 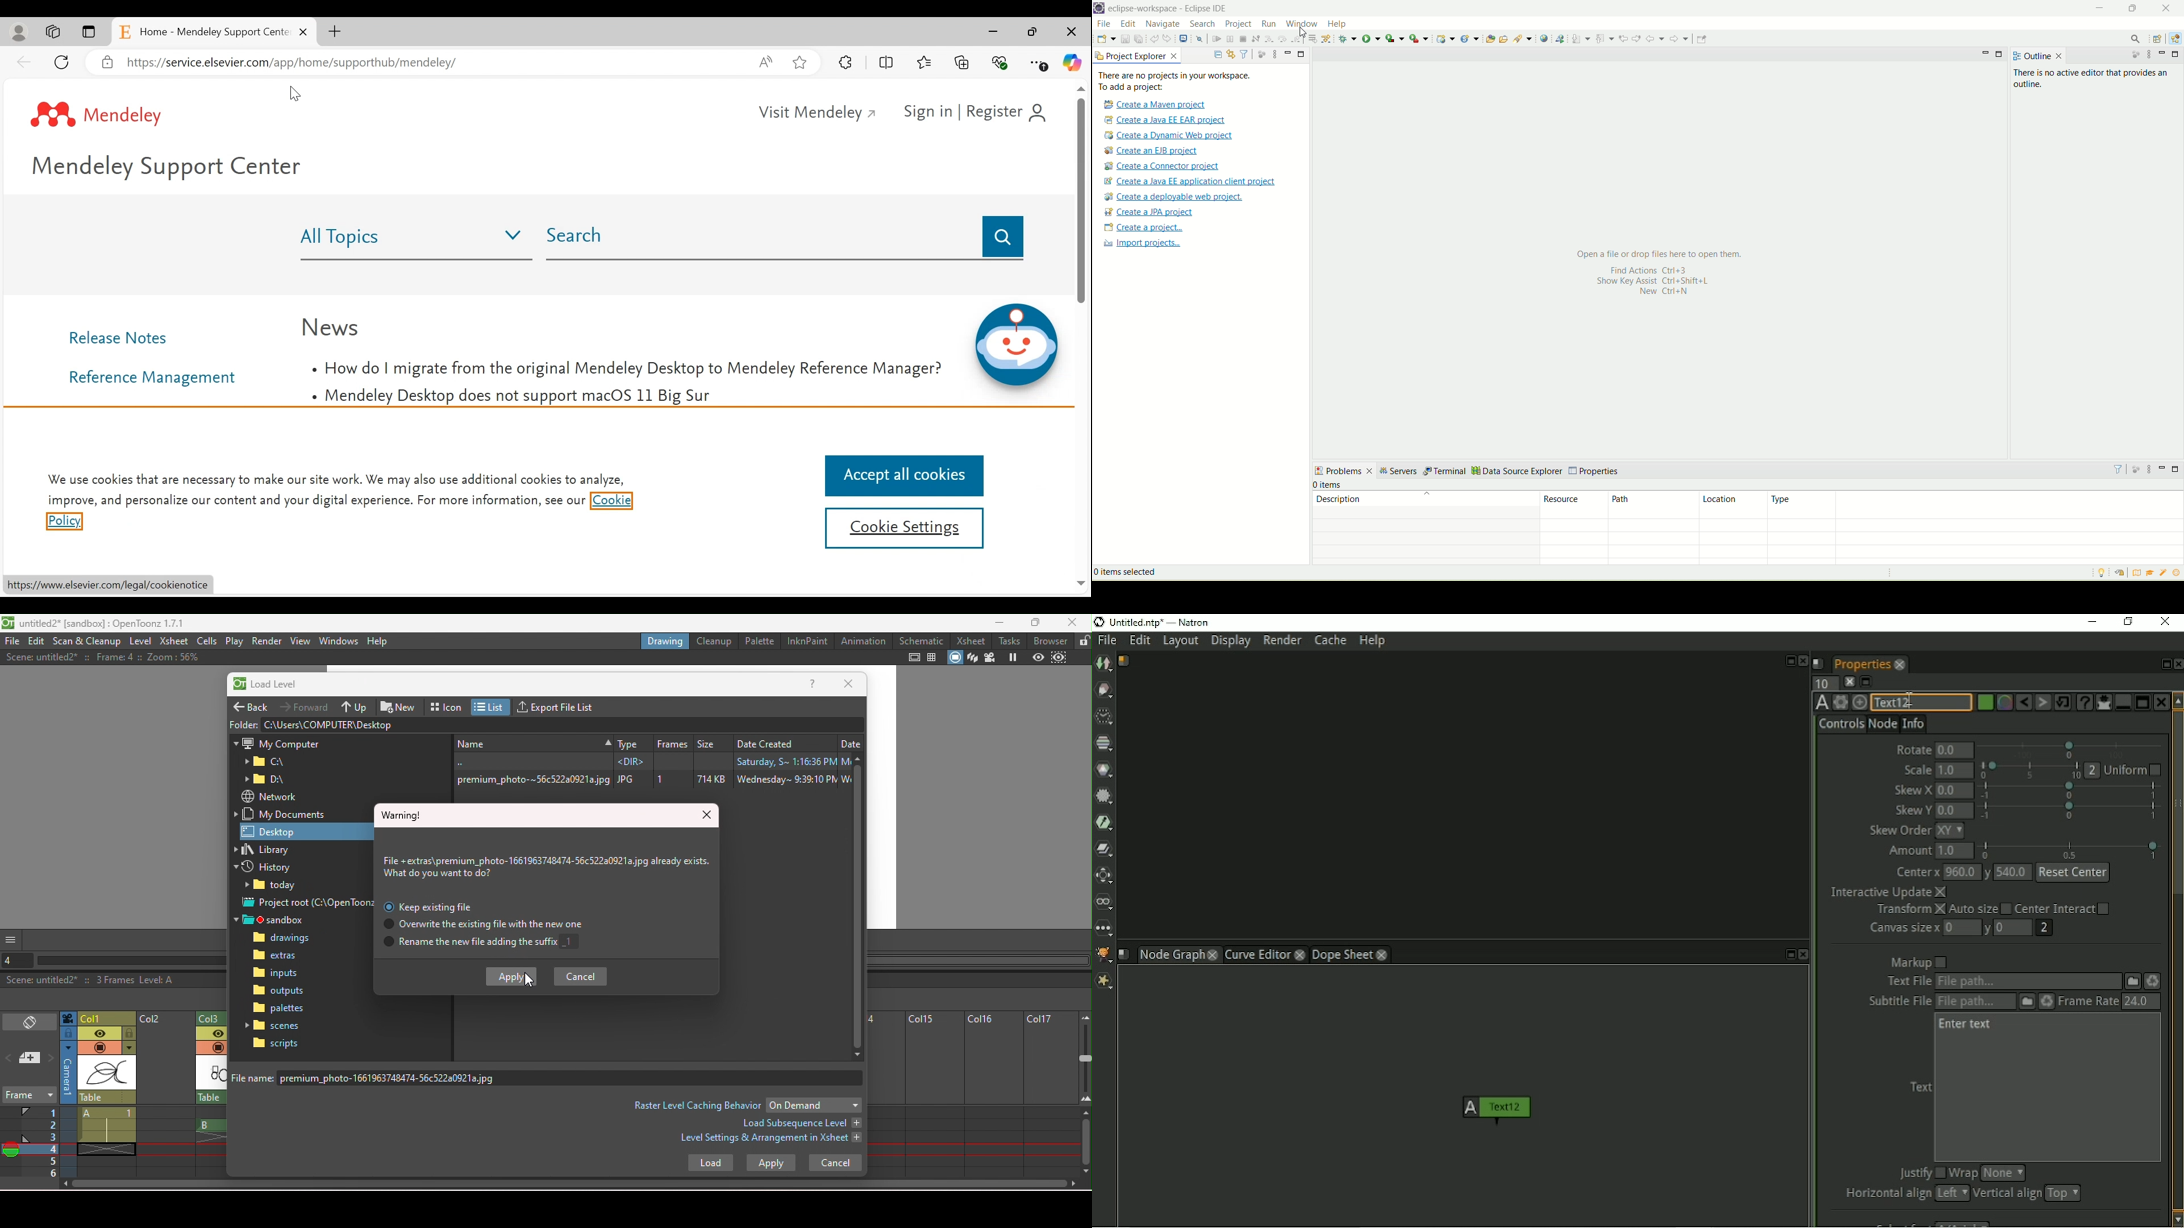 I want to click on Additional column setting, so click(x=129, y=1048).